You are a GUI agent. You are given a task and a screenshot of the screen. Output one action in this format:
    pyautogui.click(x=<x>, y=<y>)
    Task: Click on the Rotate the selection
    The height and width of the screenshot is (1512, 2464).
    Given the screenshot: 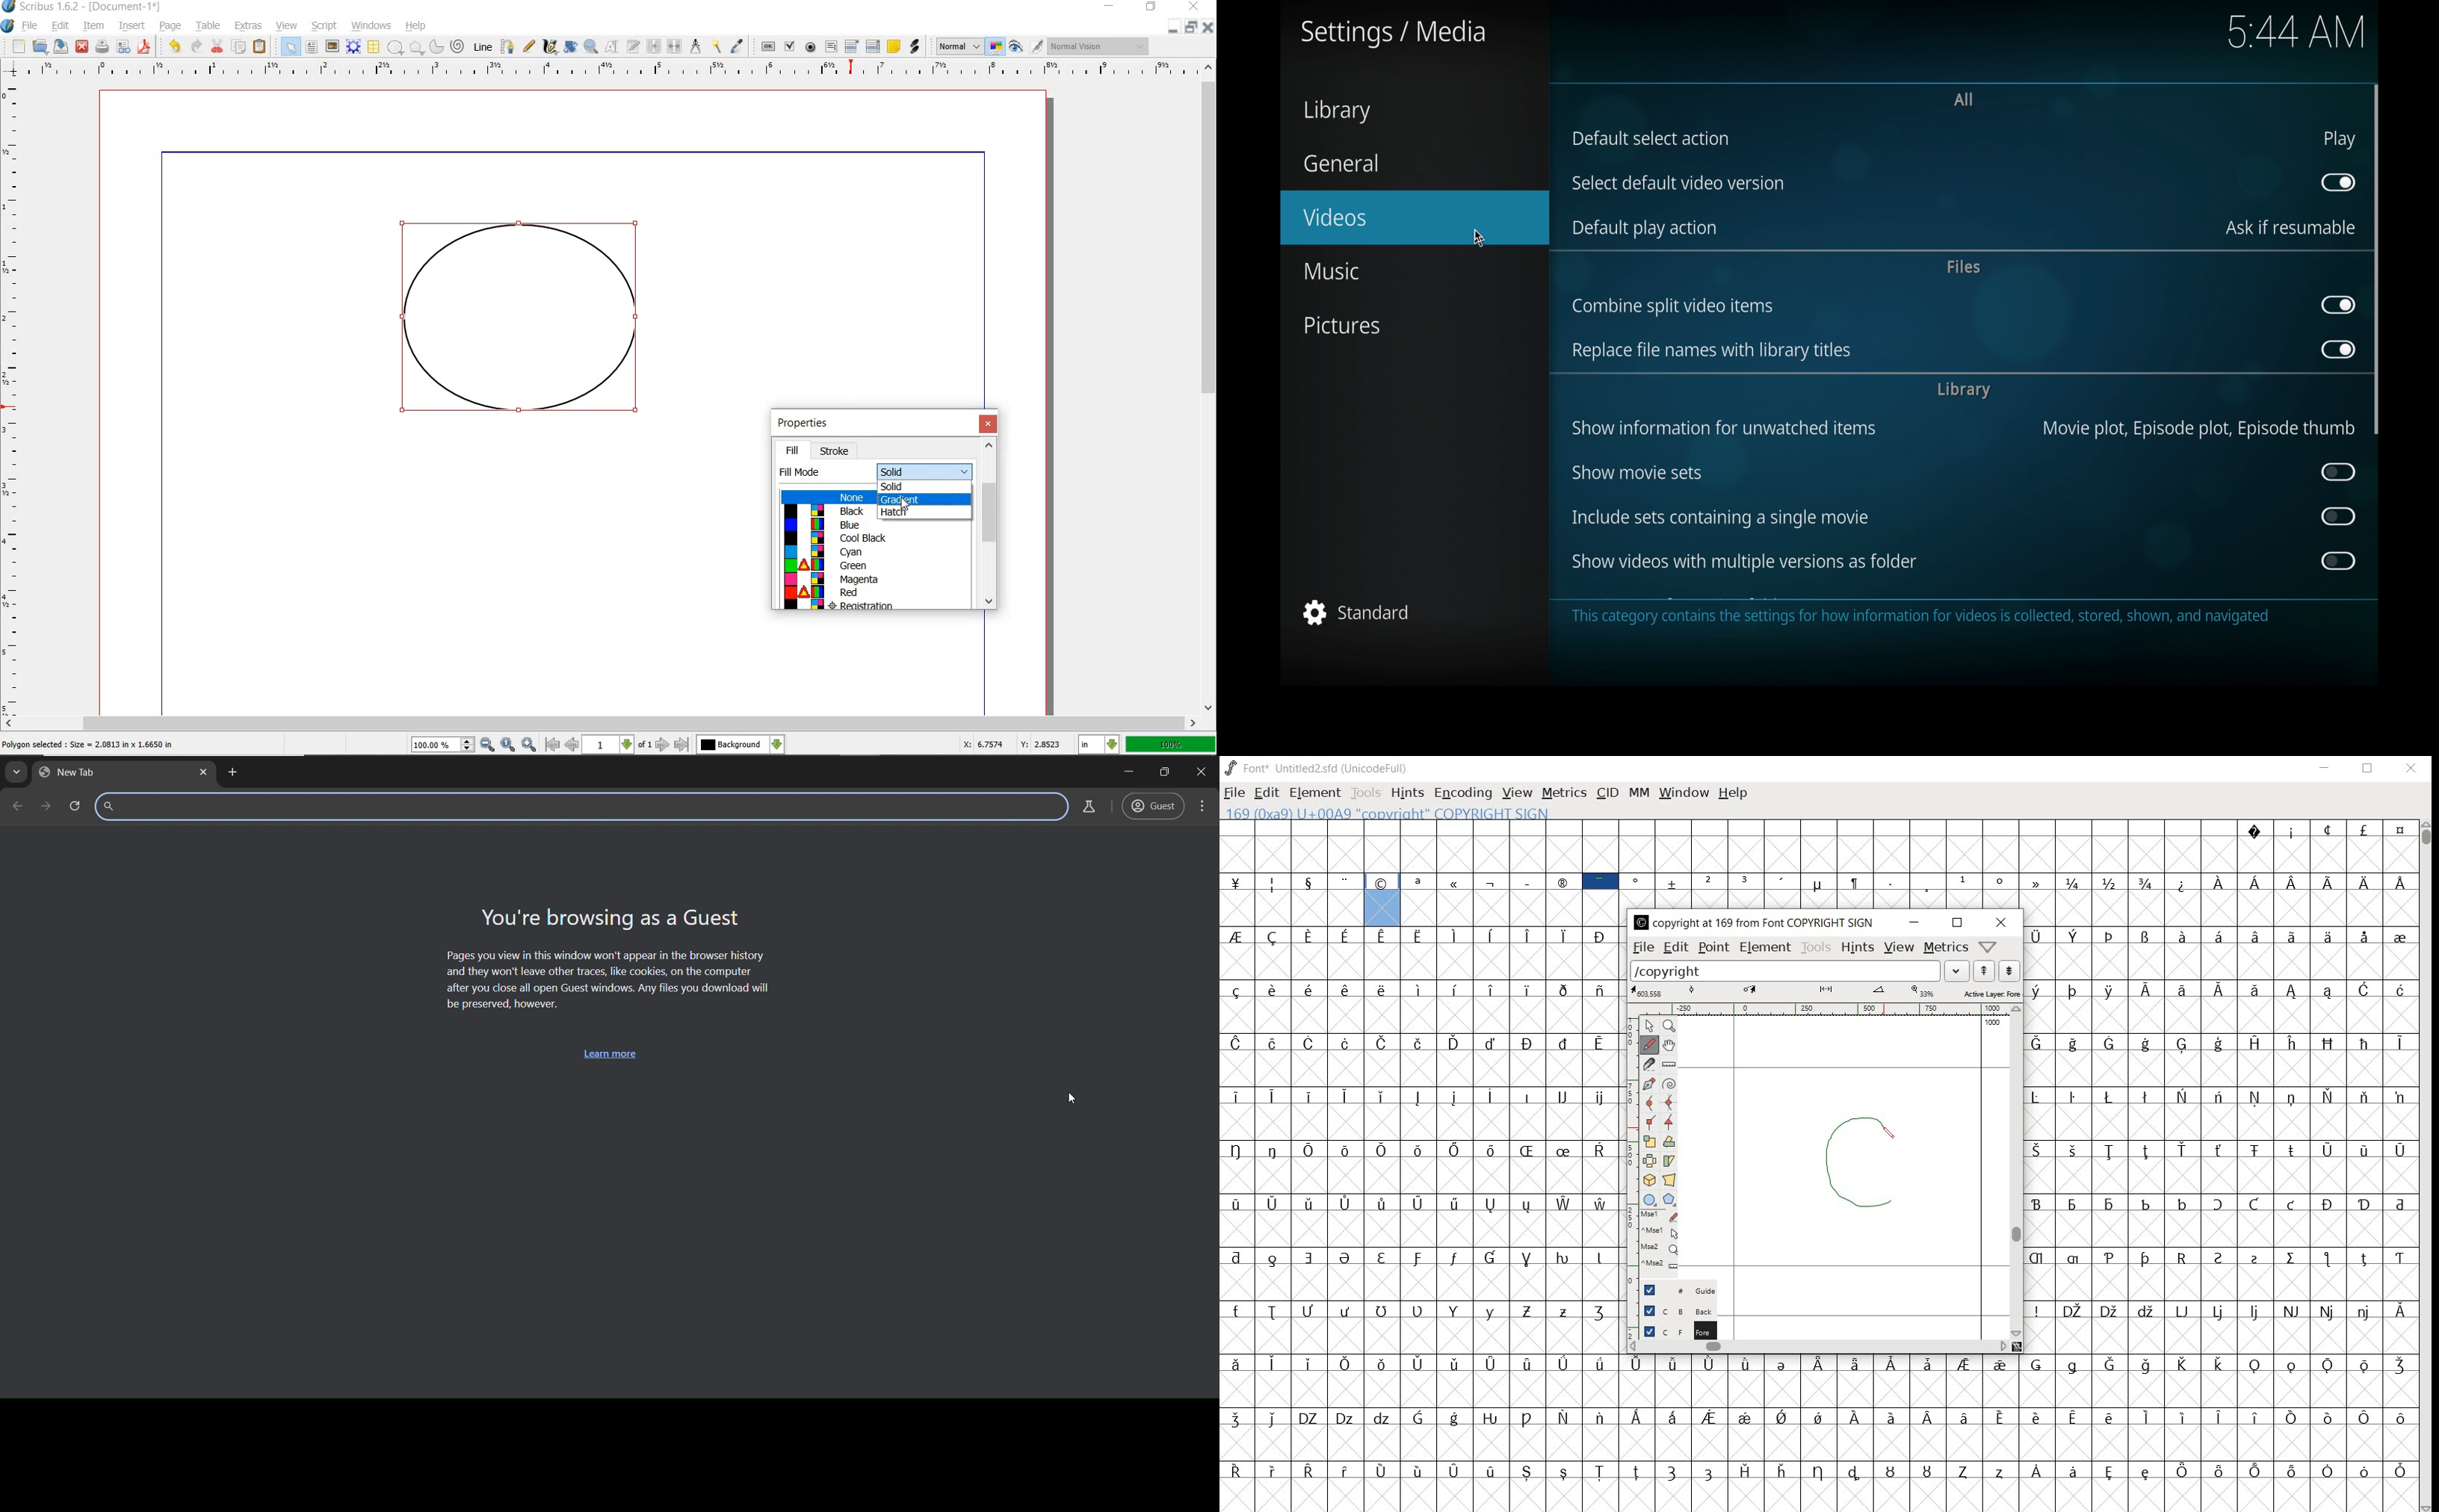 What is the action you would take?
    pyautogui.click(x=1670, y=1143)
    